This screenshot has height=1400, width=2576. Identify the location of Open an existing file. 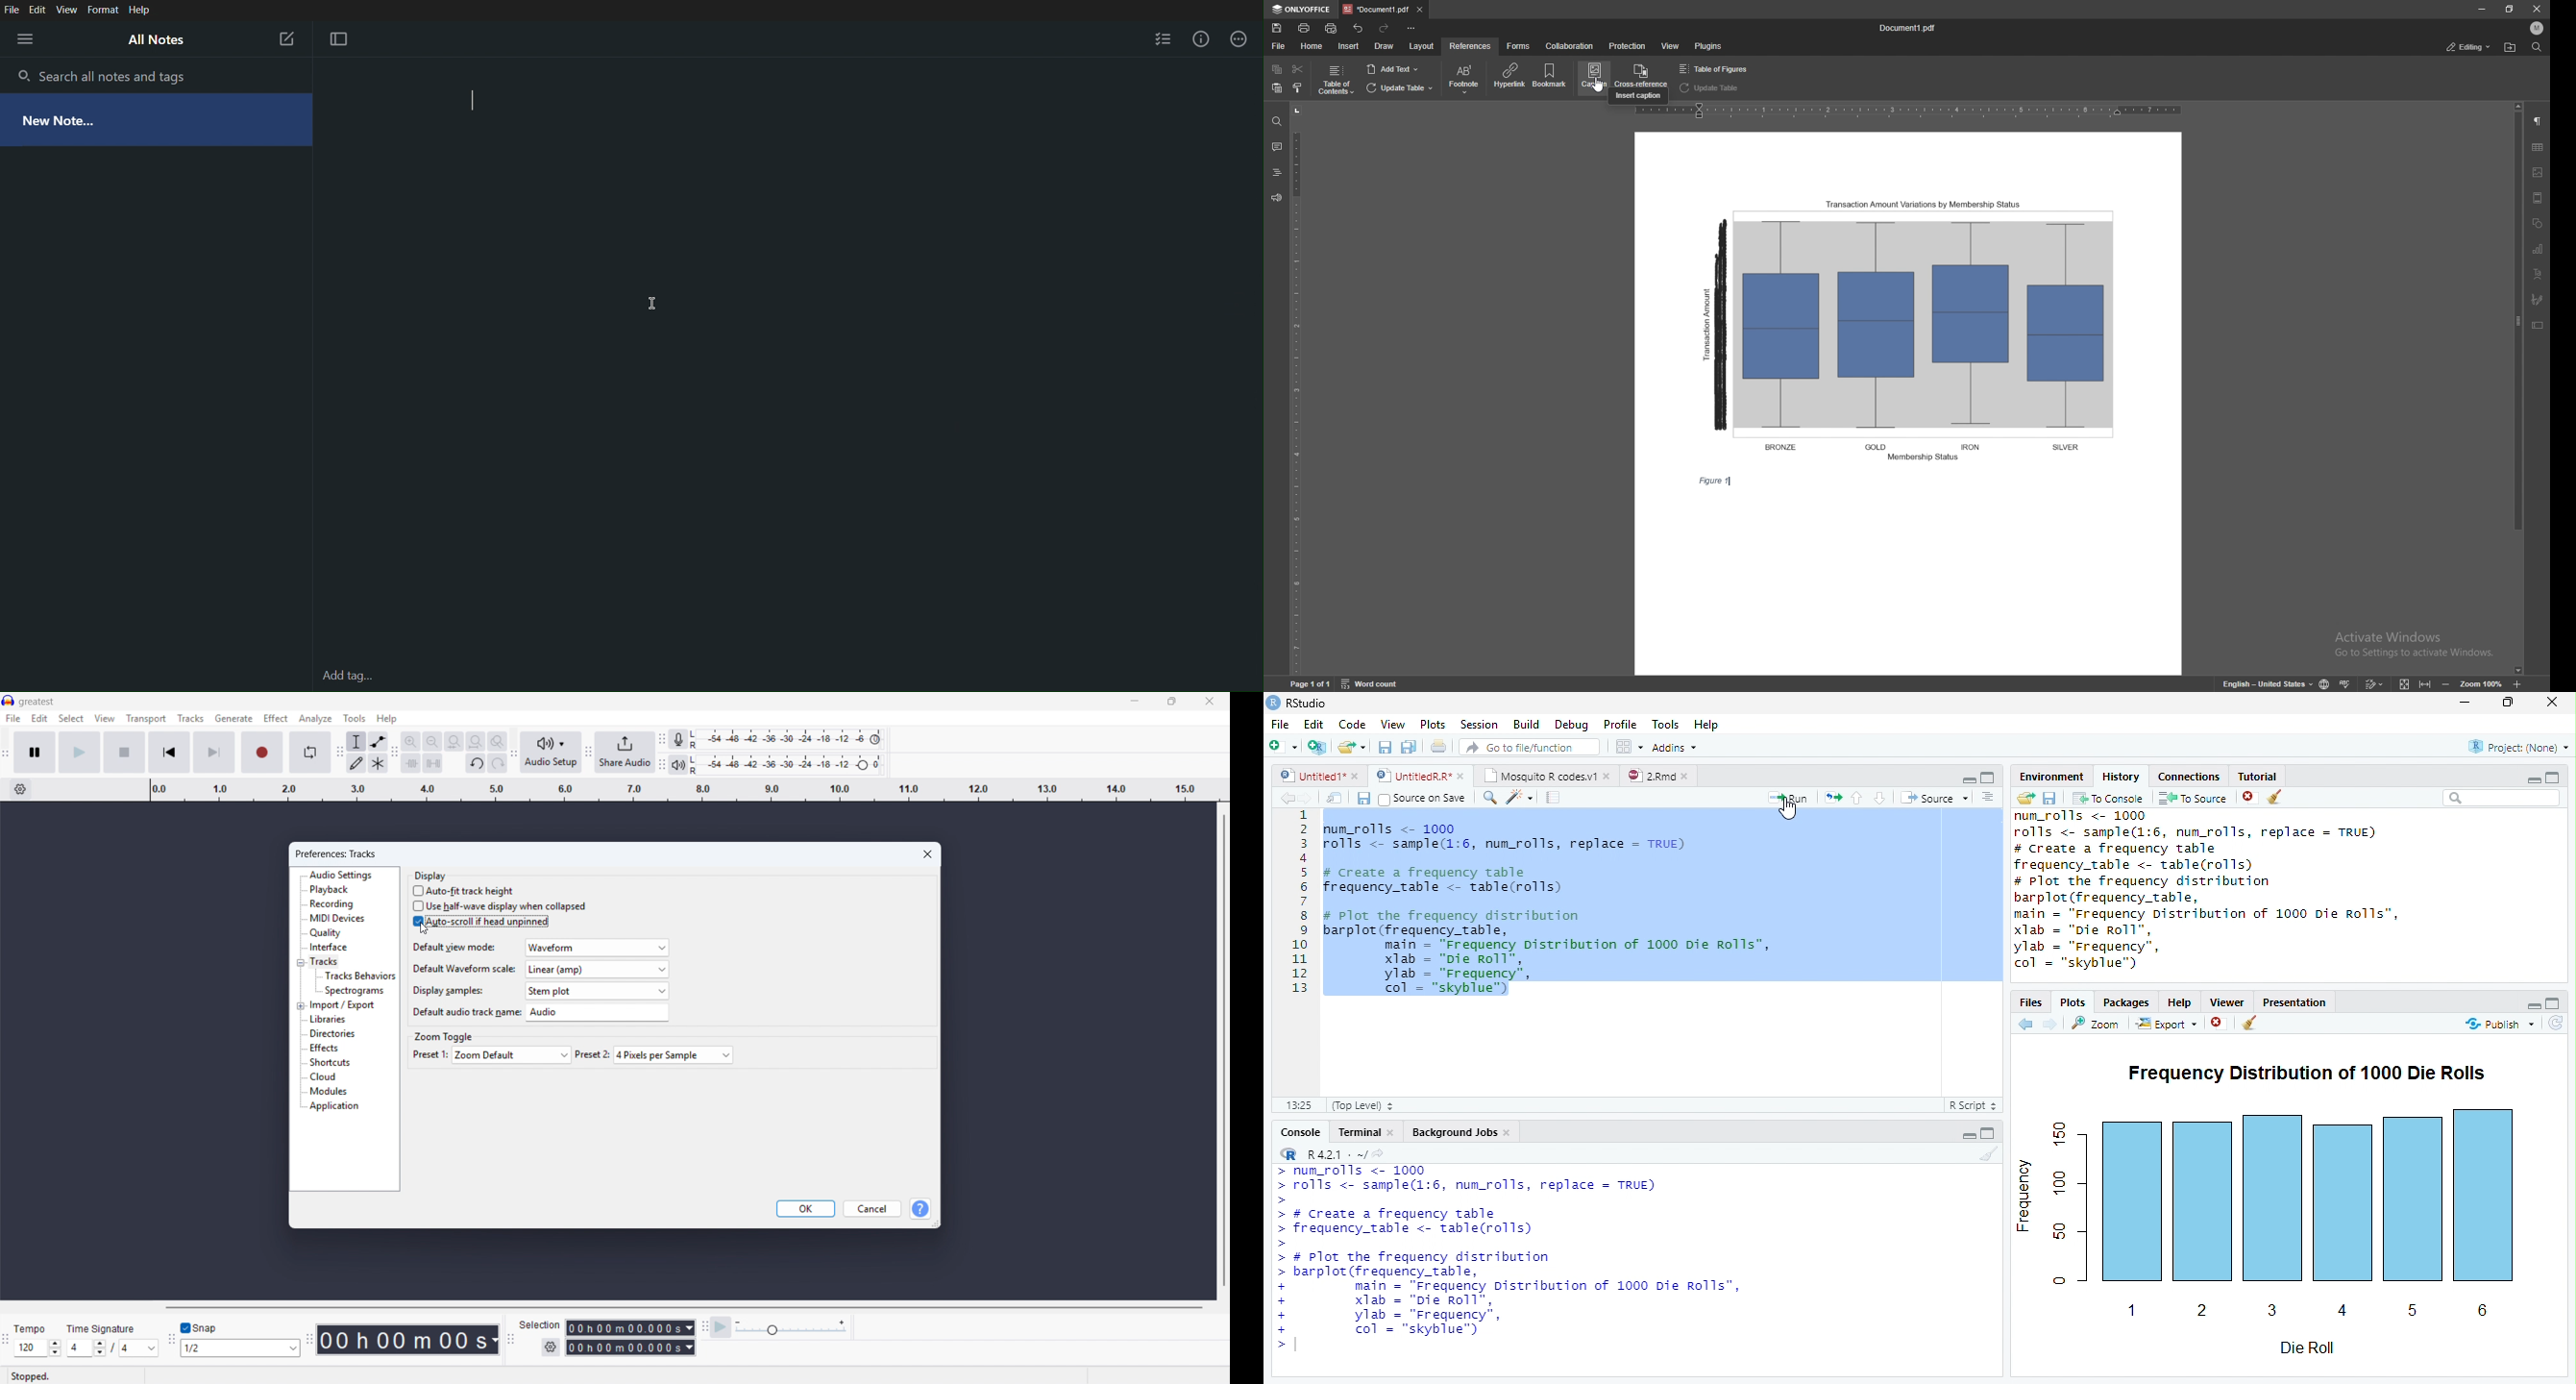
(1352, 747).